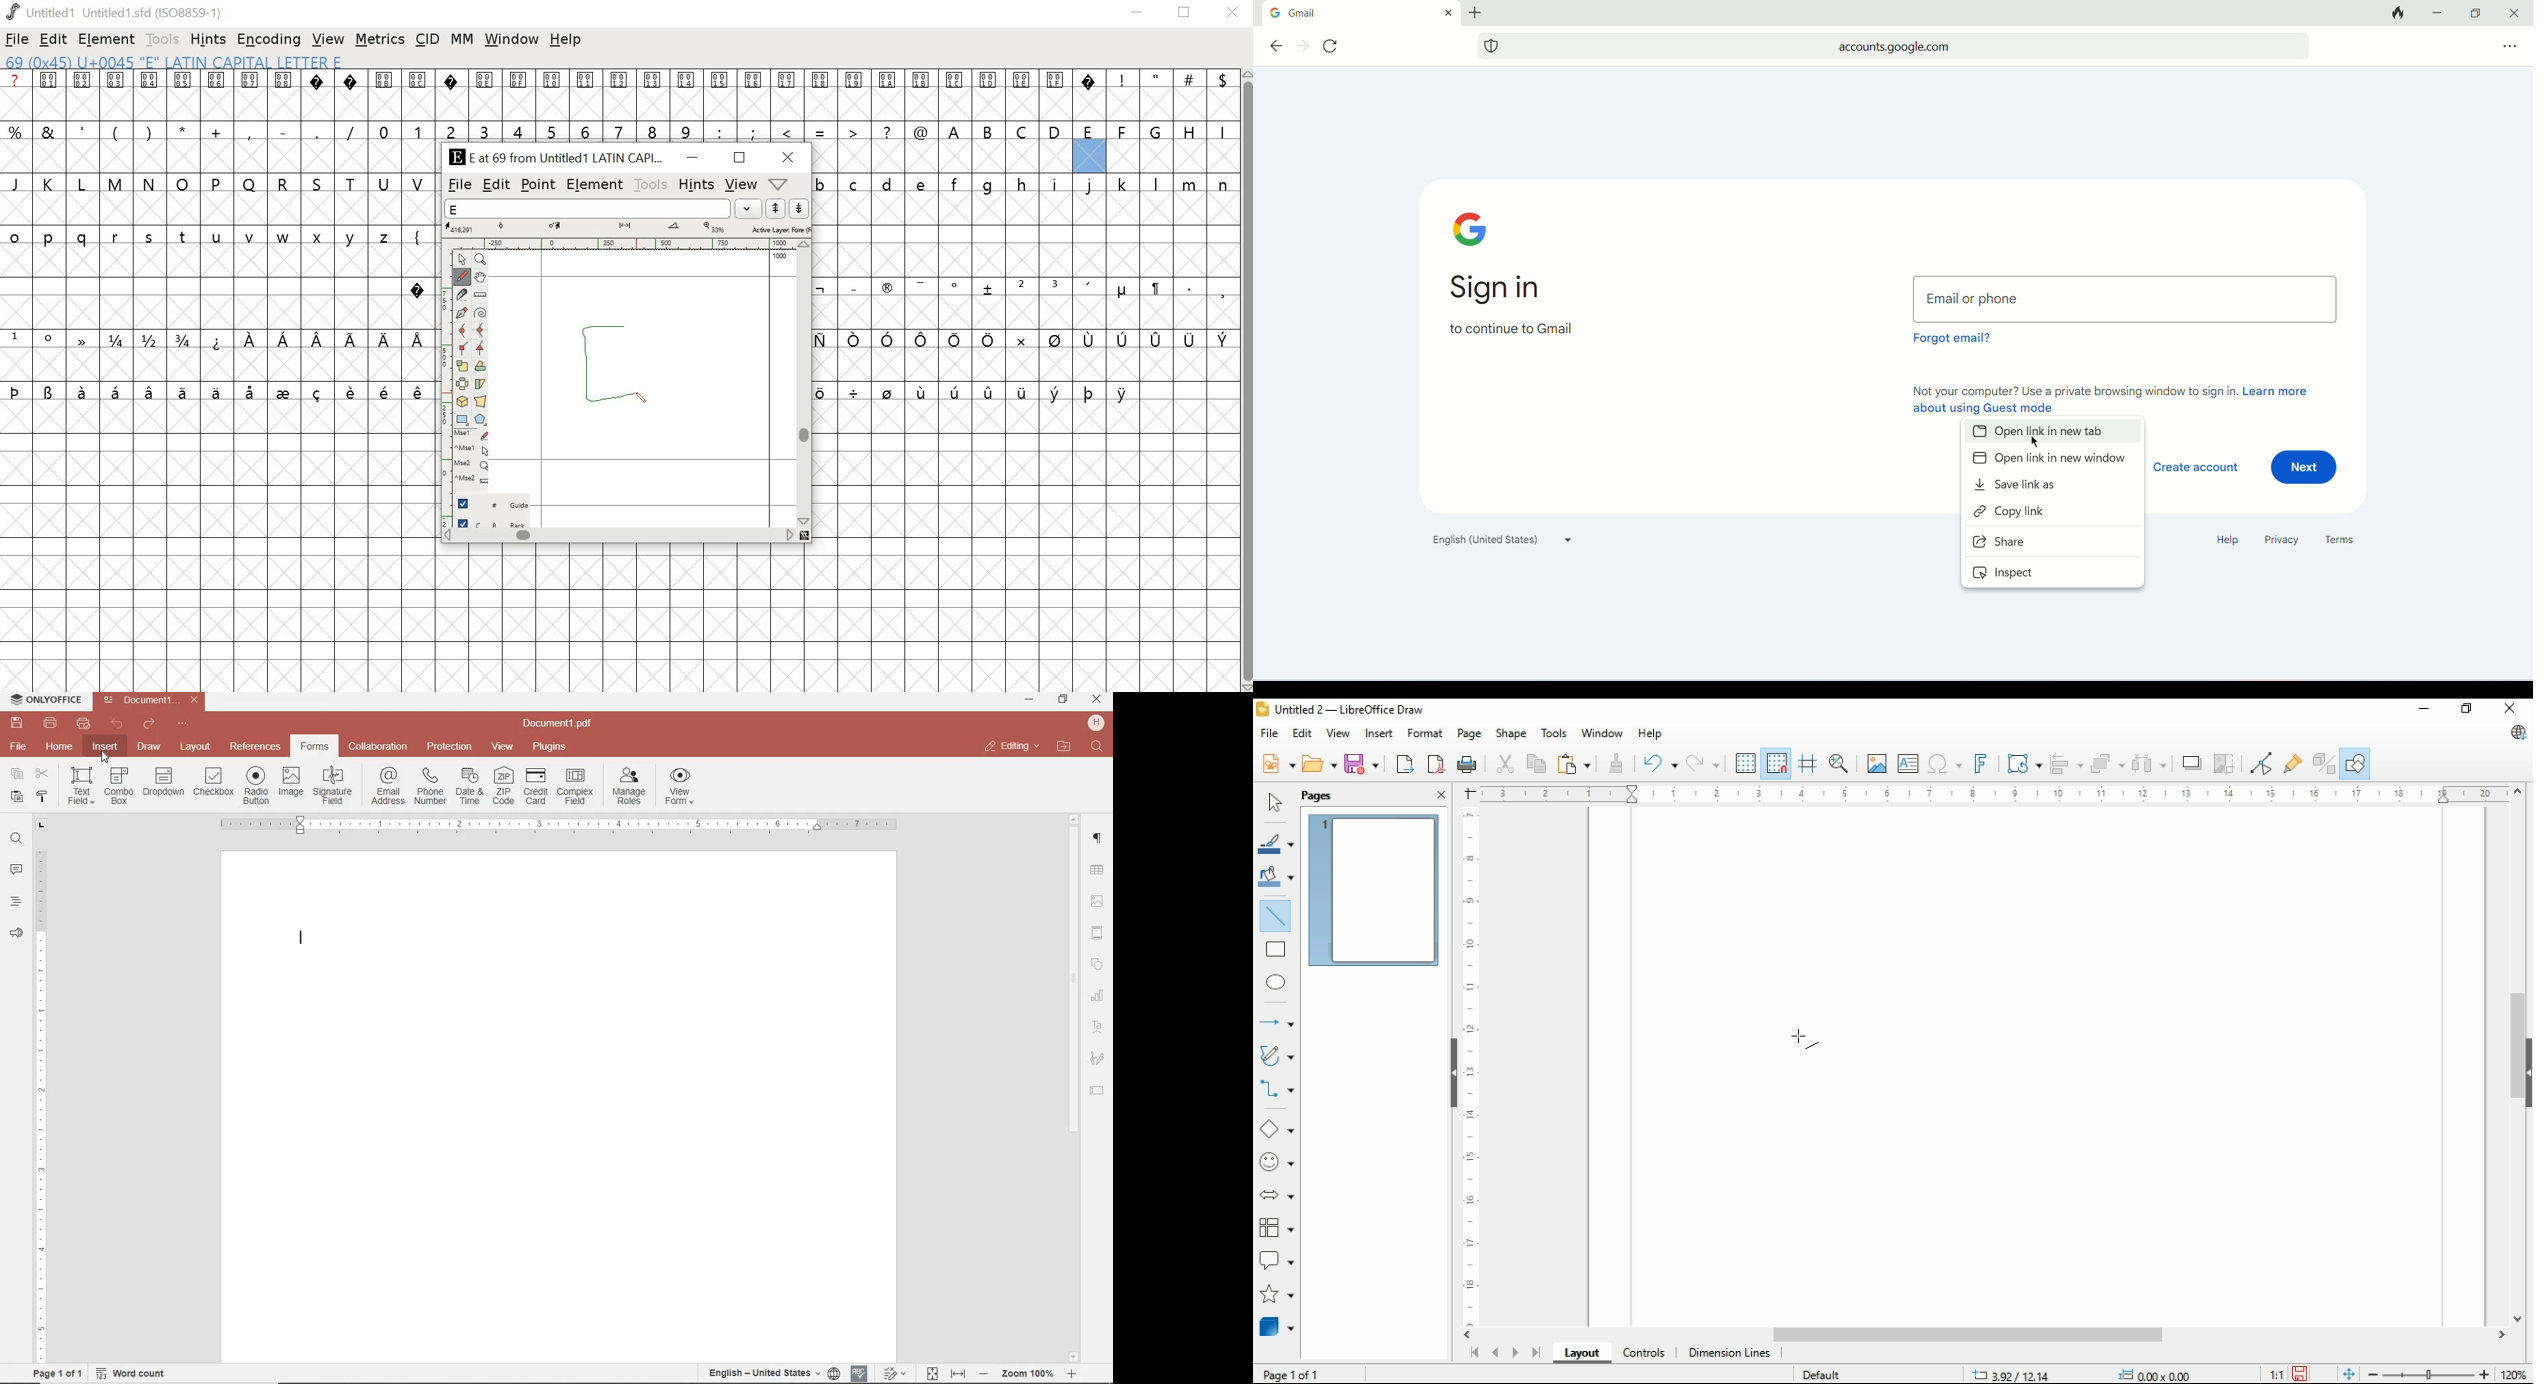 The width and height of the screenshot is (2548, 1400). What do you see at coordinates (569, 825) in the screenshot?
I see `ruler` at bounding box center [569, 825].